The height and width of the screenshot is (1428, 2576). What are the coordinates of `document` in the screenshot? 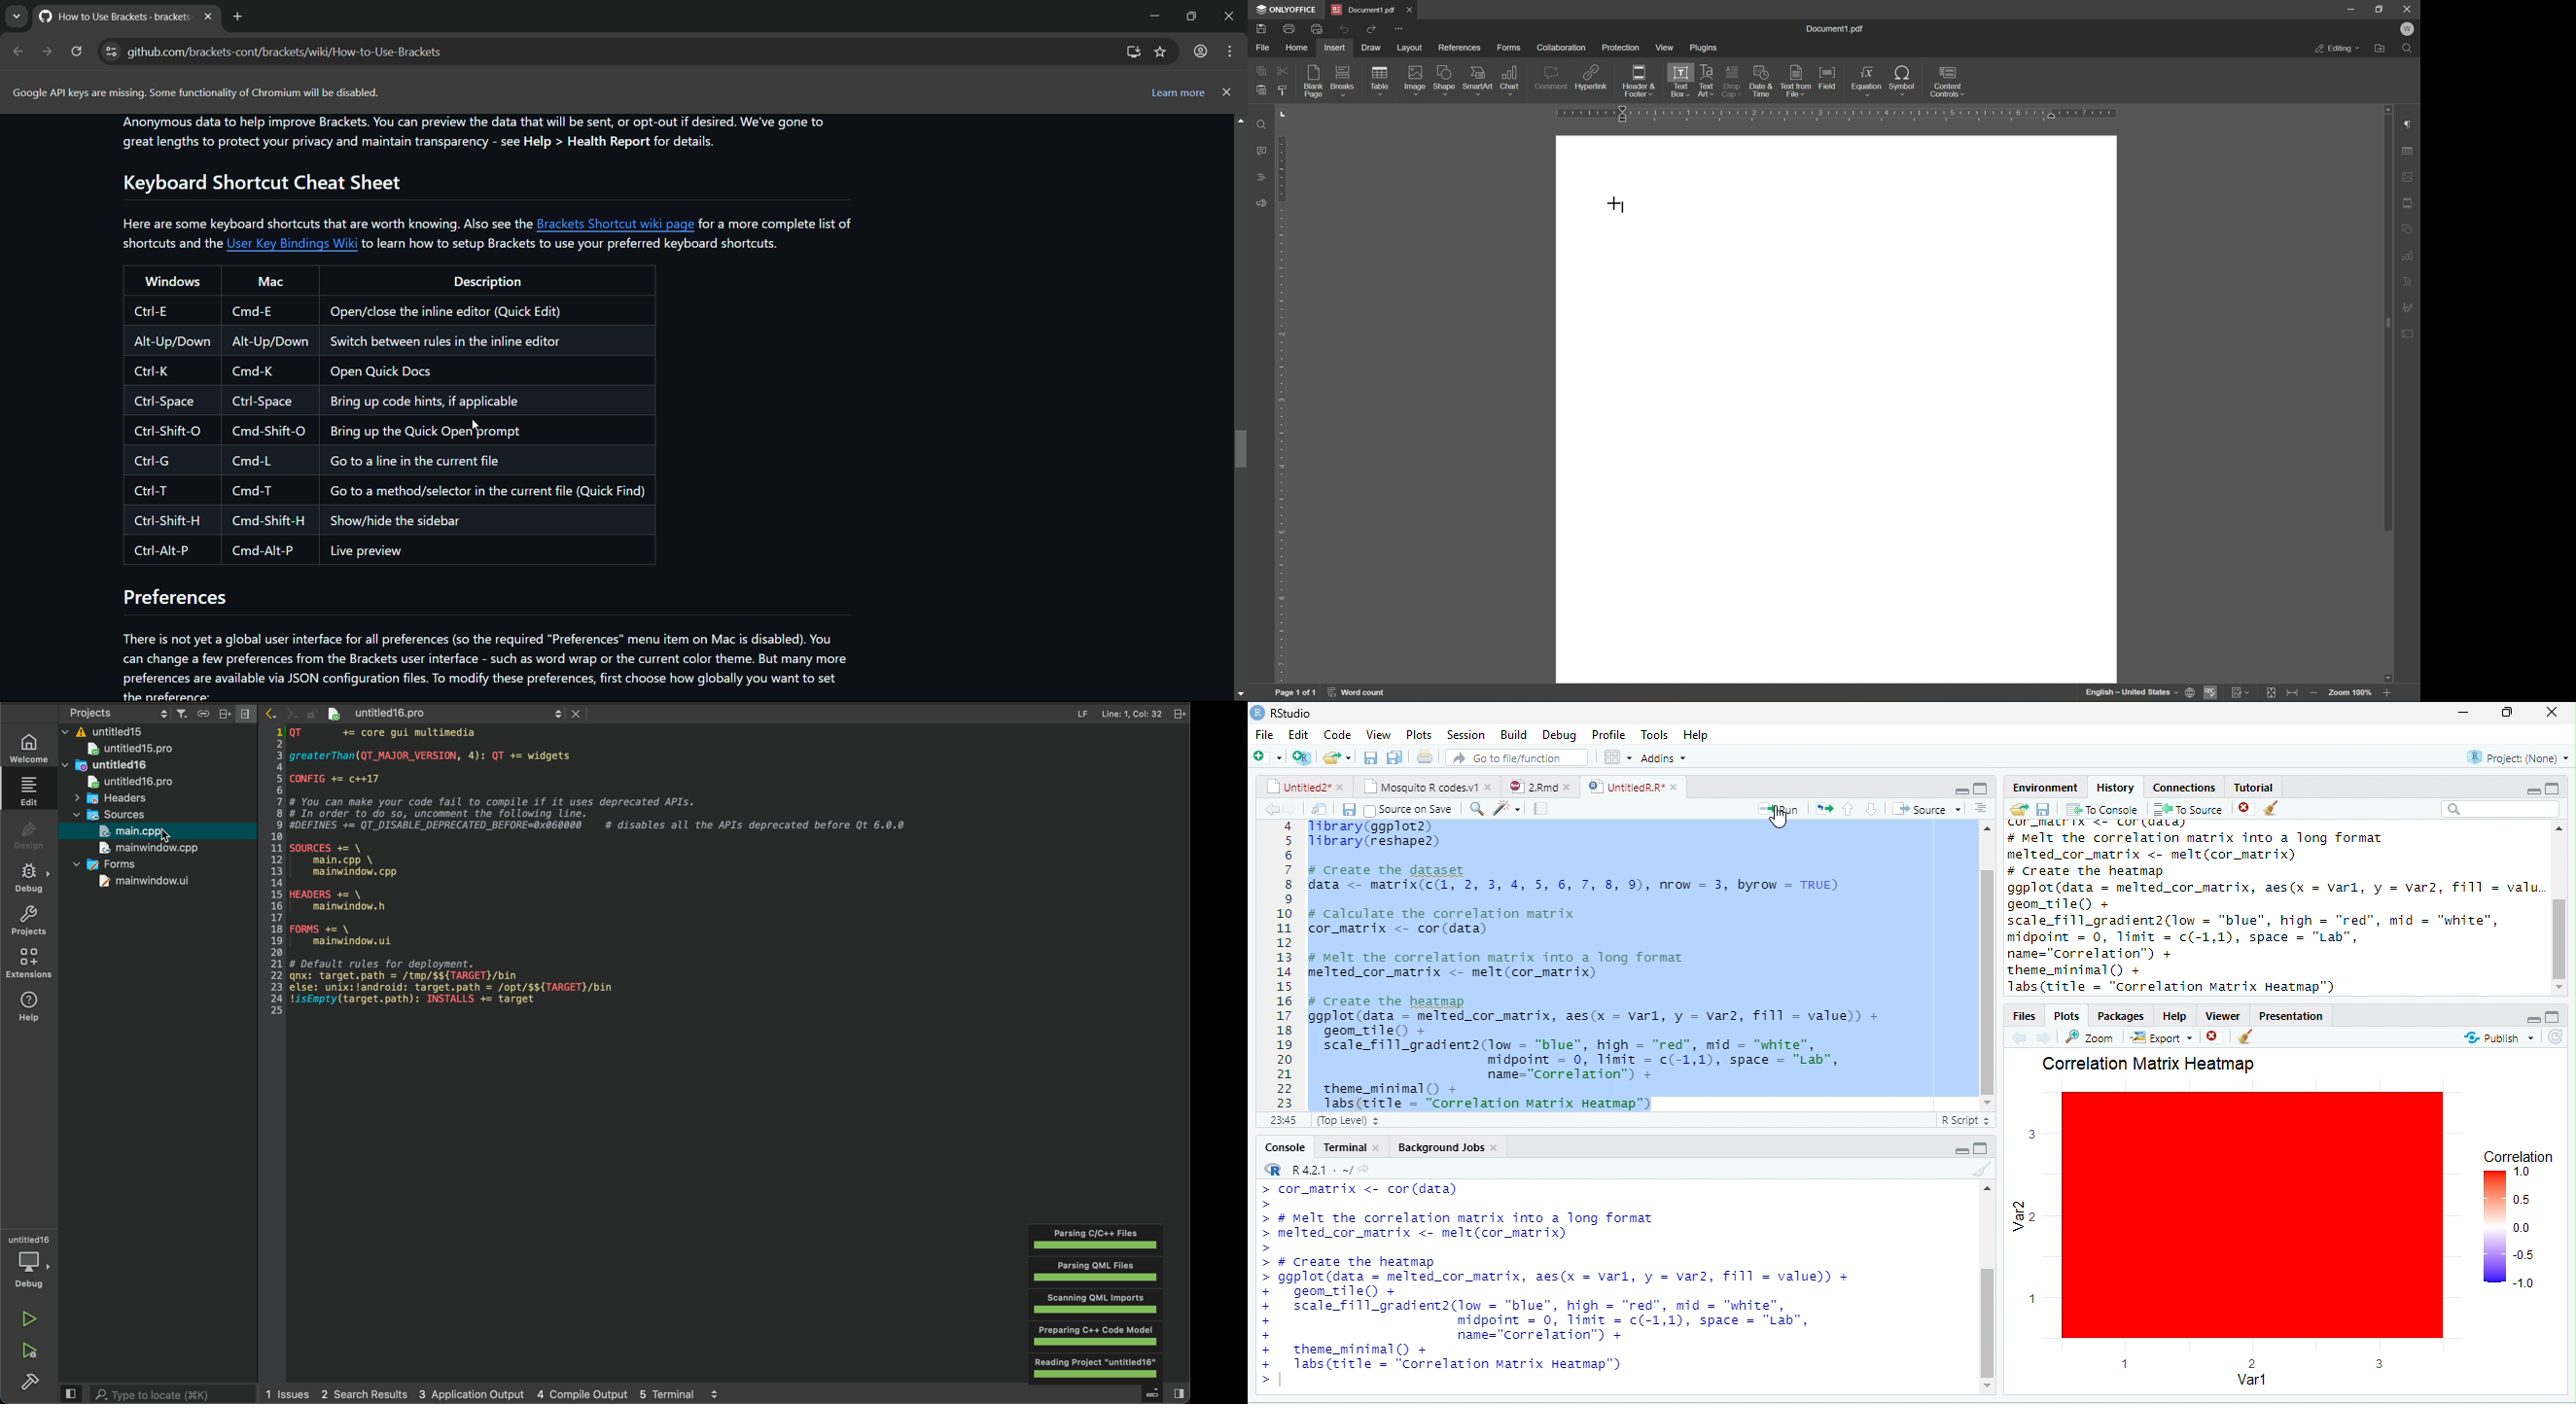 It's located at (1539, 810).